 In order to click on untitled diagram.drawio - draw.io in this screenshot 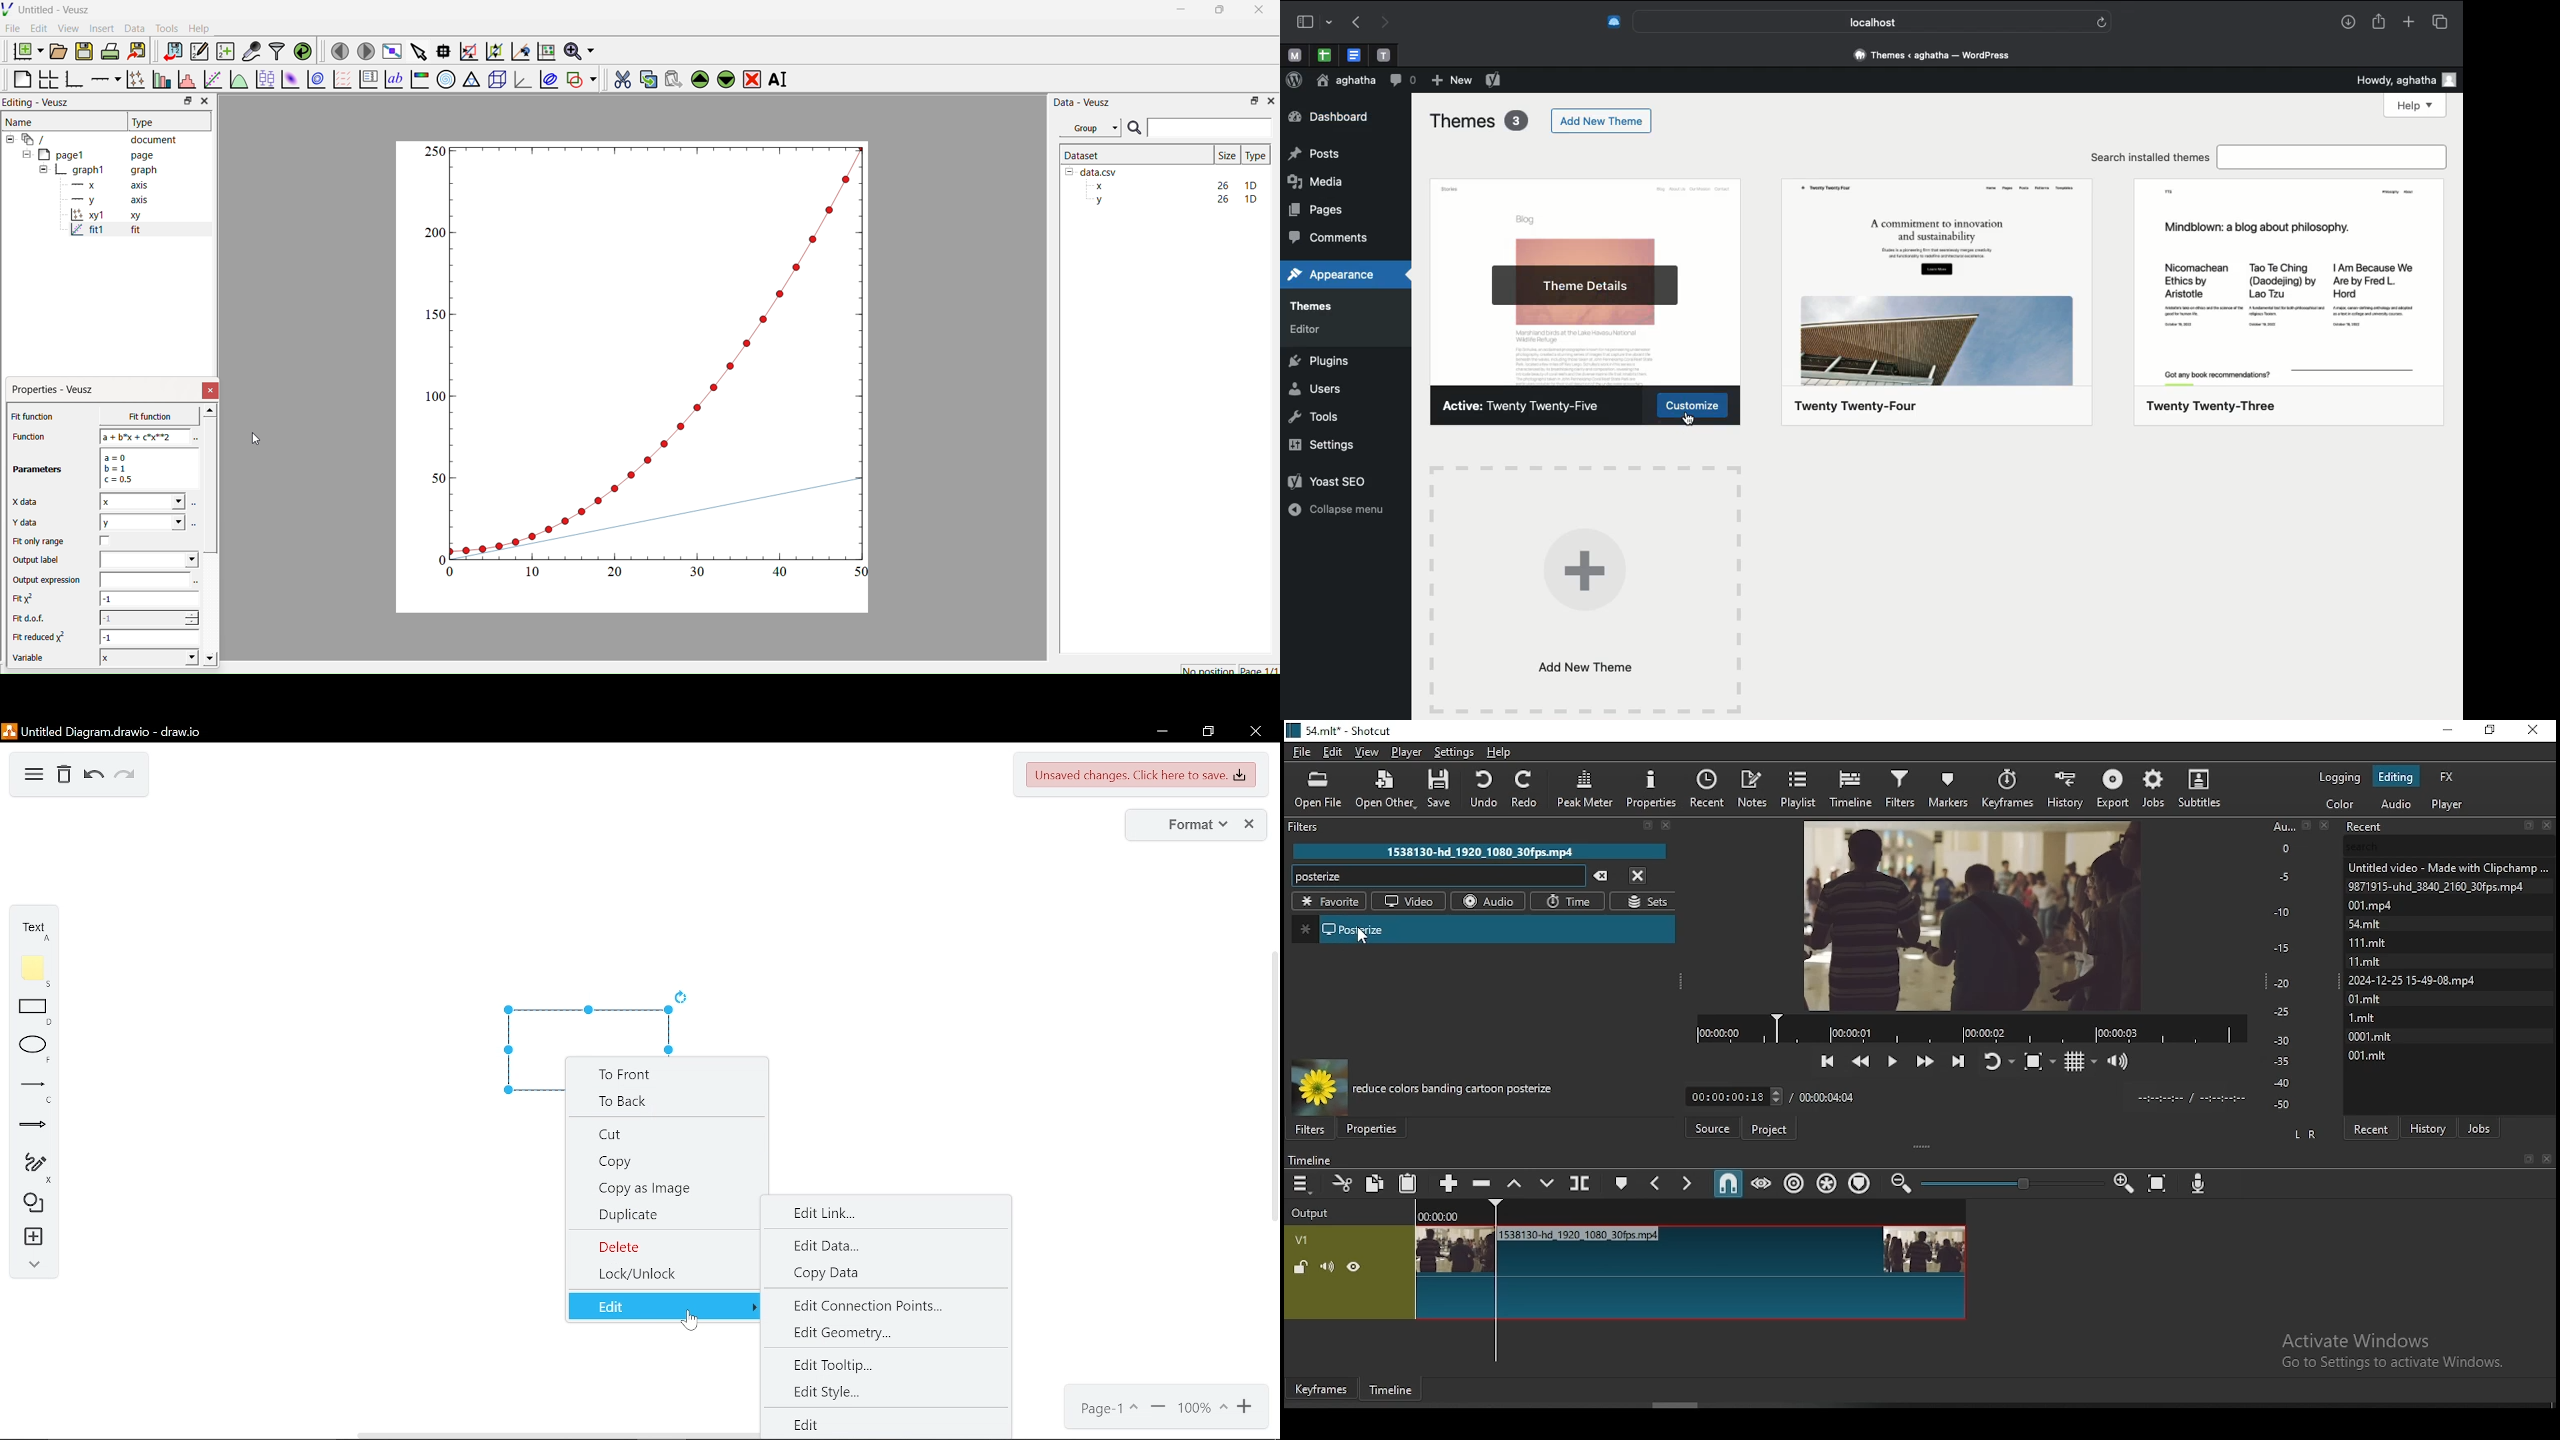, I will do `click(119, 729)`.